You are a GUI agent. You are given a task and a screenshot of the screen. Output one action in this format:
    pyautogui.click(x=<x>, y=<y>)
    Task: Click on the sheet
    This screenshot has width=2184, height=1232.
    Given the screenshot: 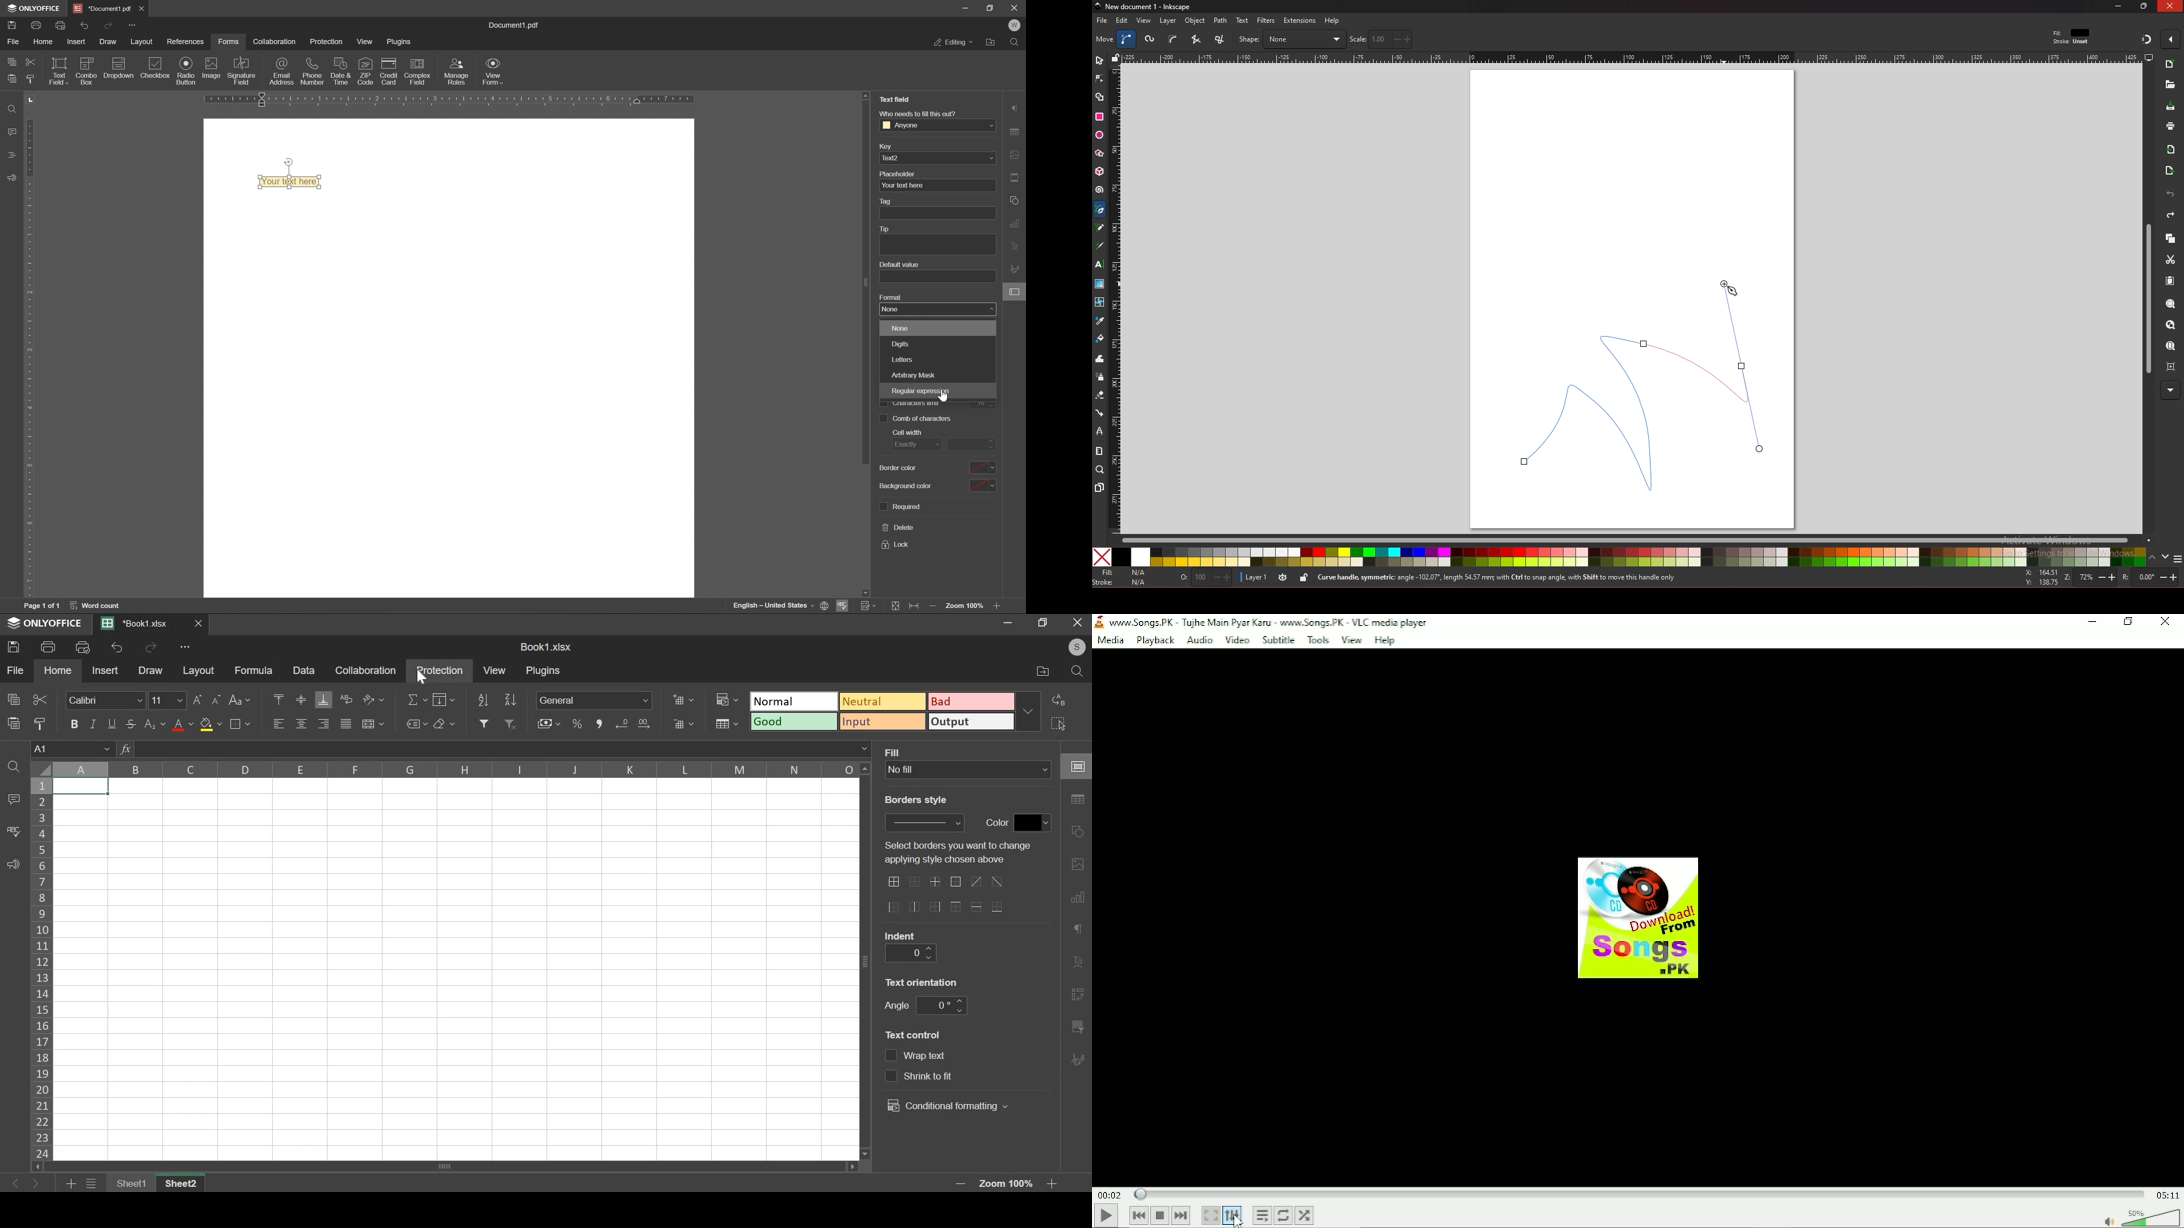 What is the action you would take?
    pyautogui.click(x=133, y=1183)
    